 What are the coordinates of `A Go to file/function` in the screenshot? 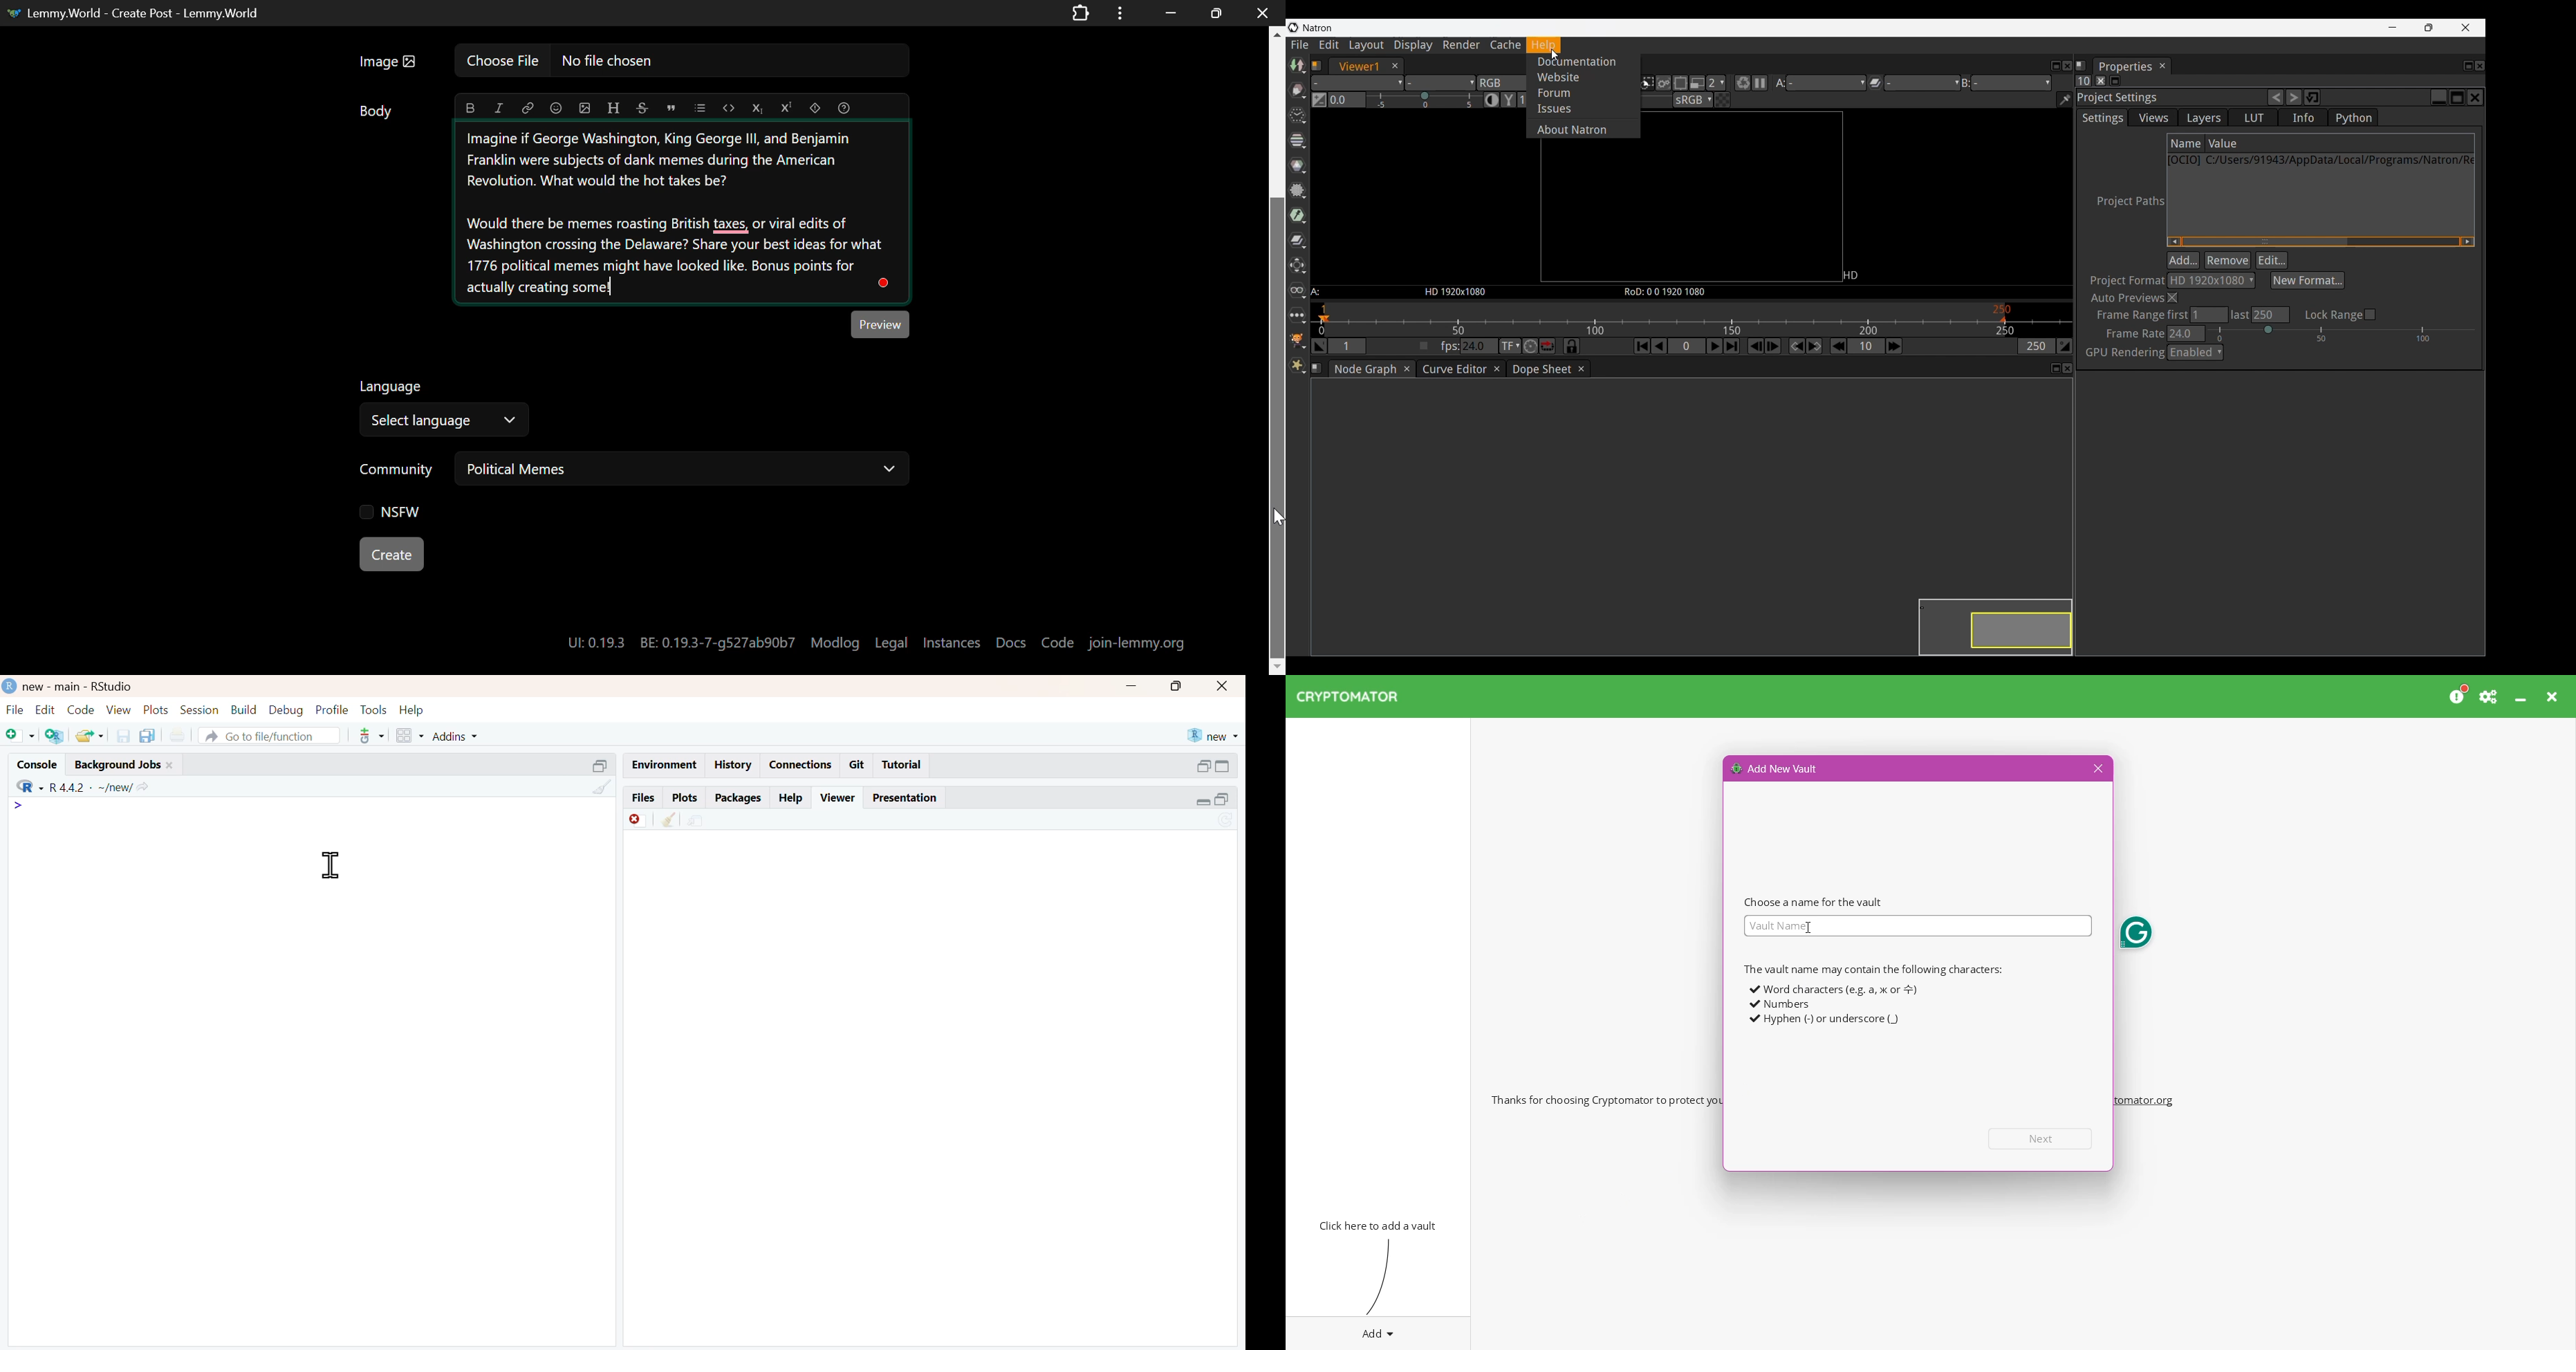 It's located at (268, 736).